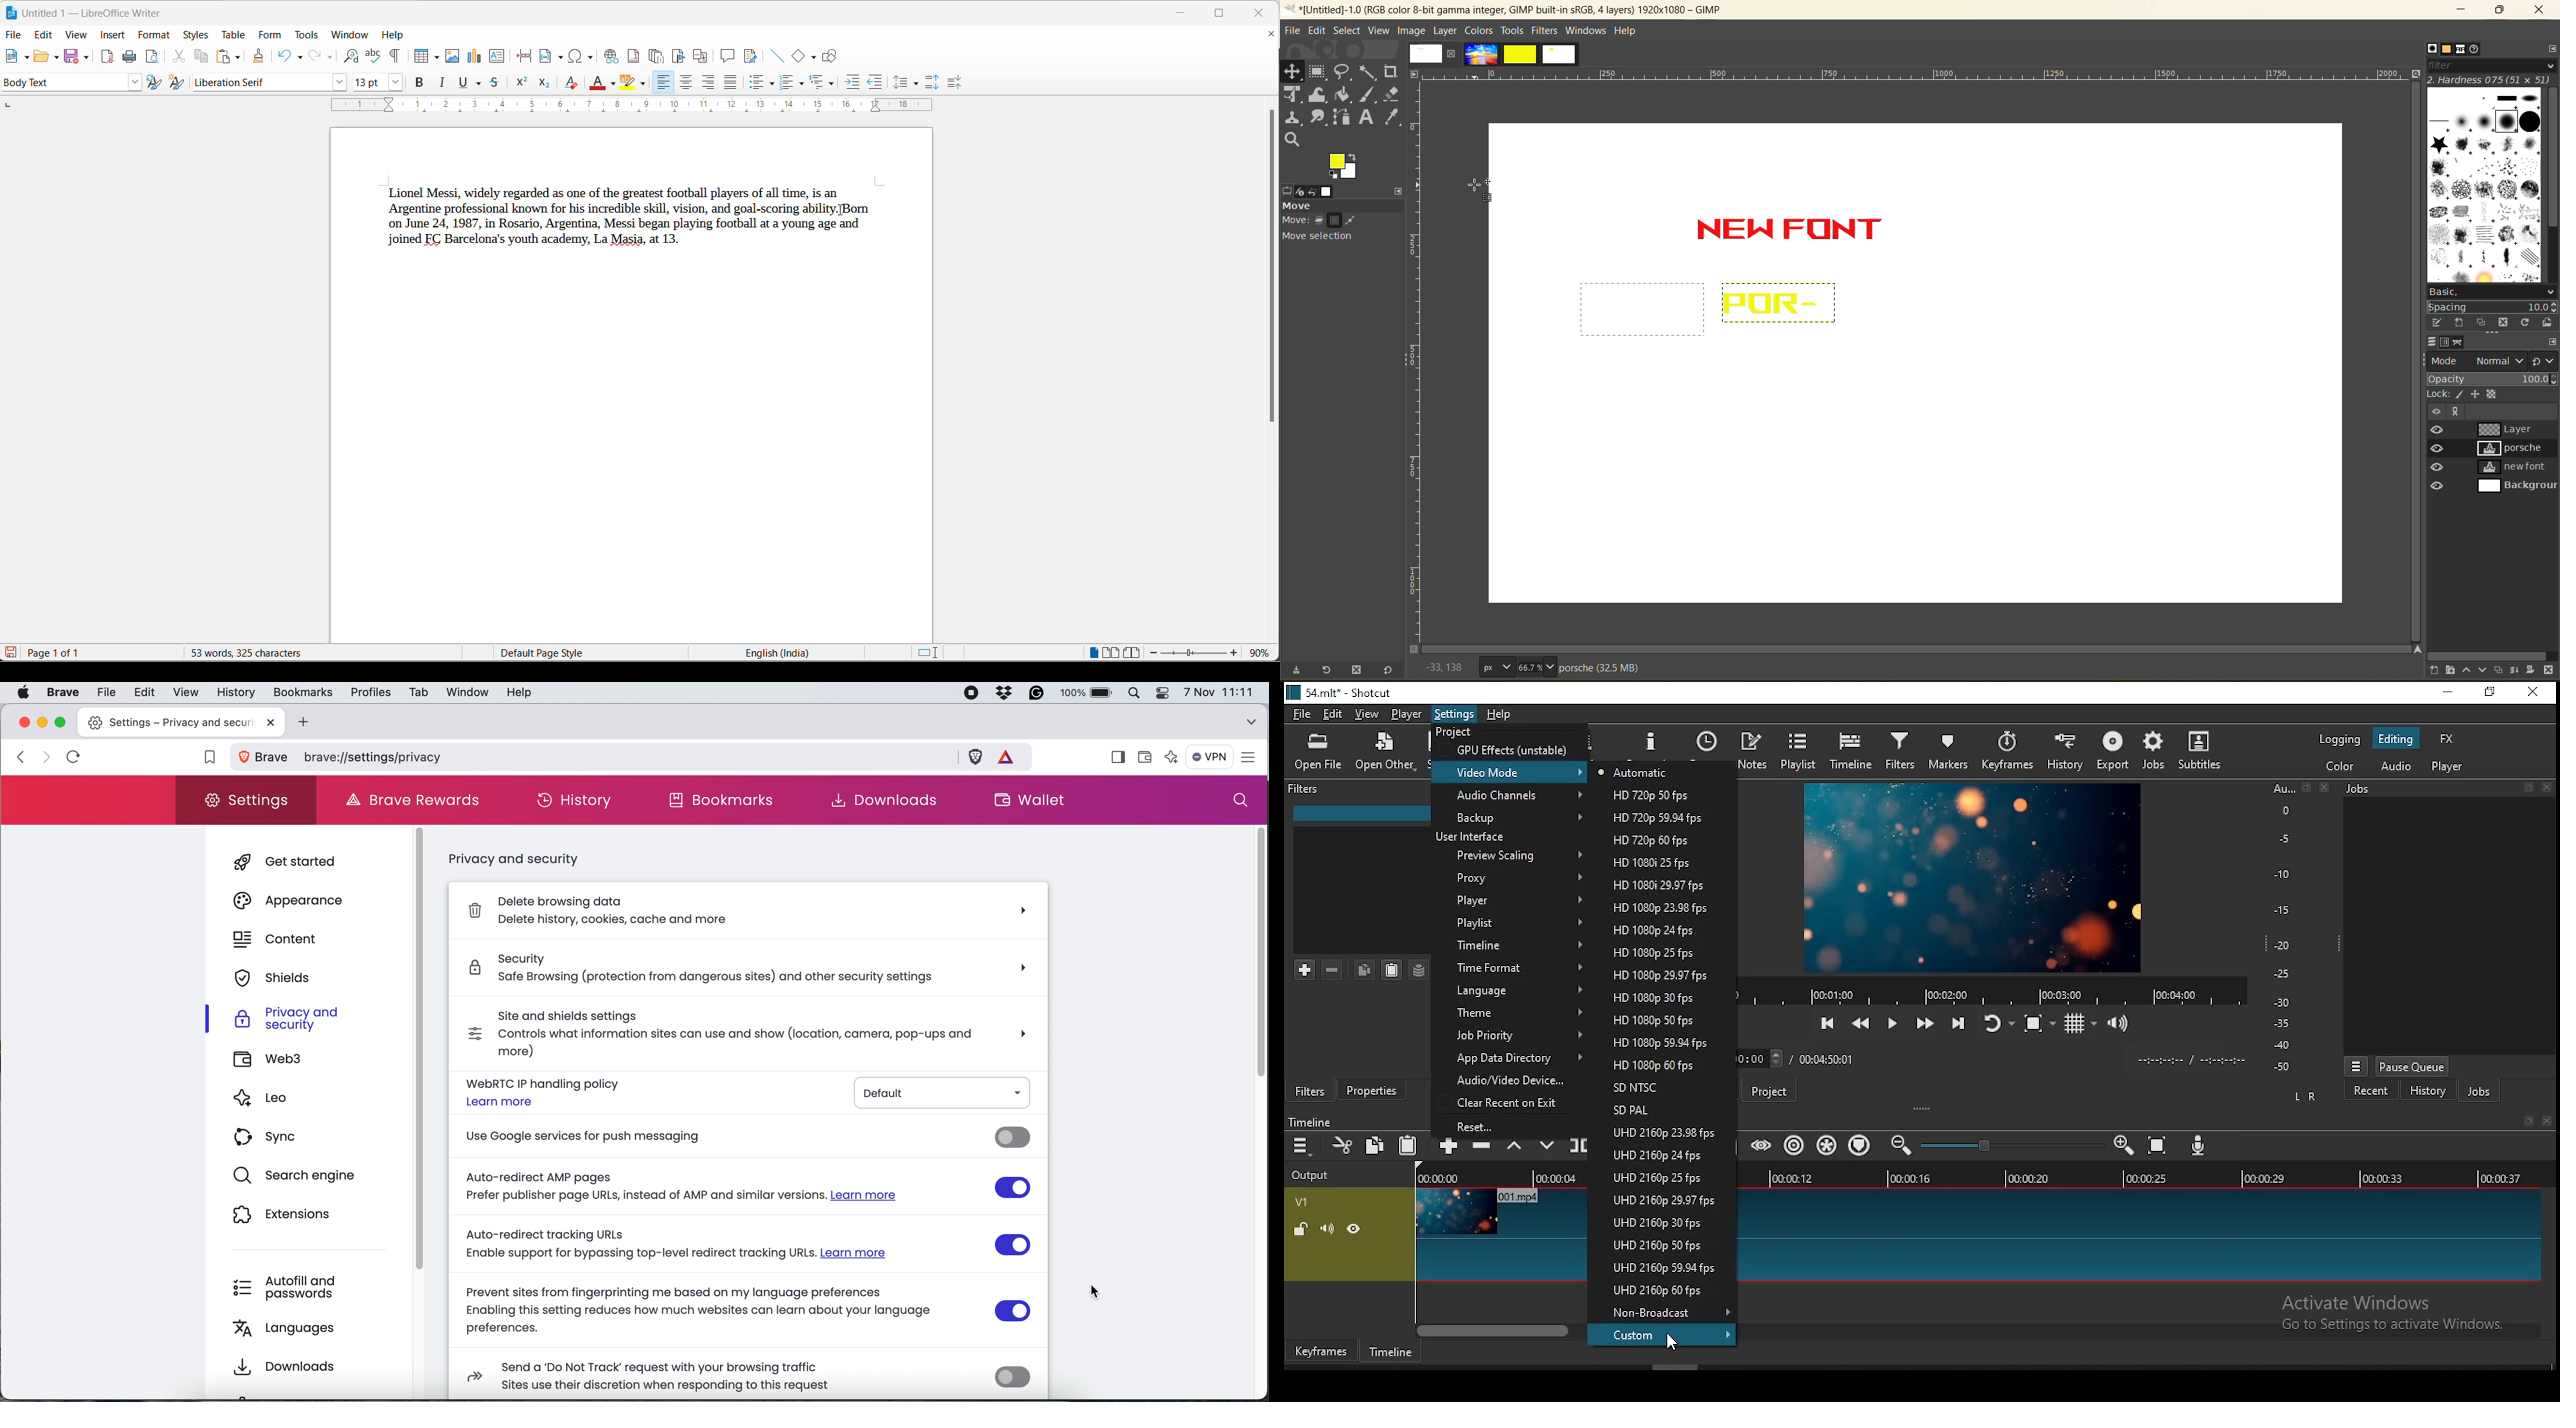 The height and width of the screenshot is (1428, 2576). Describe the element at coordinates (495, 82) in the screenshot. I see `strike through` at that location.